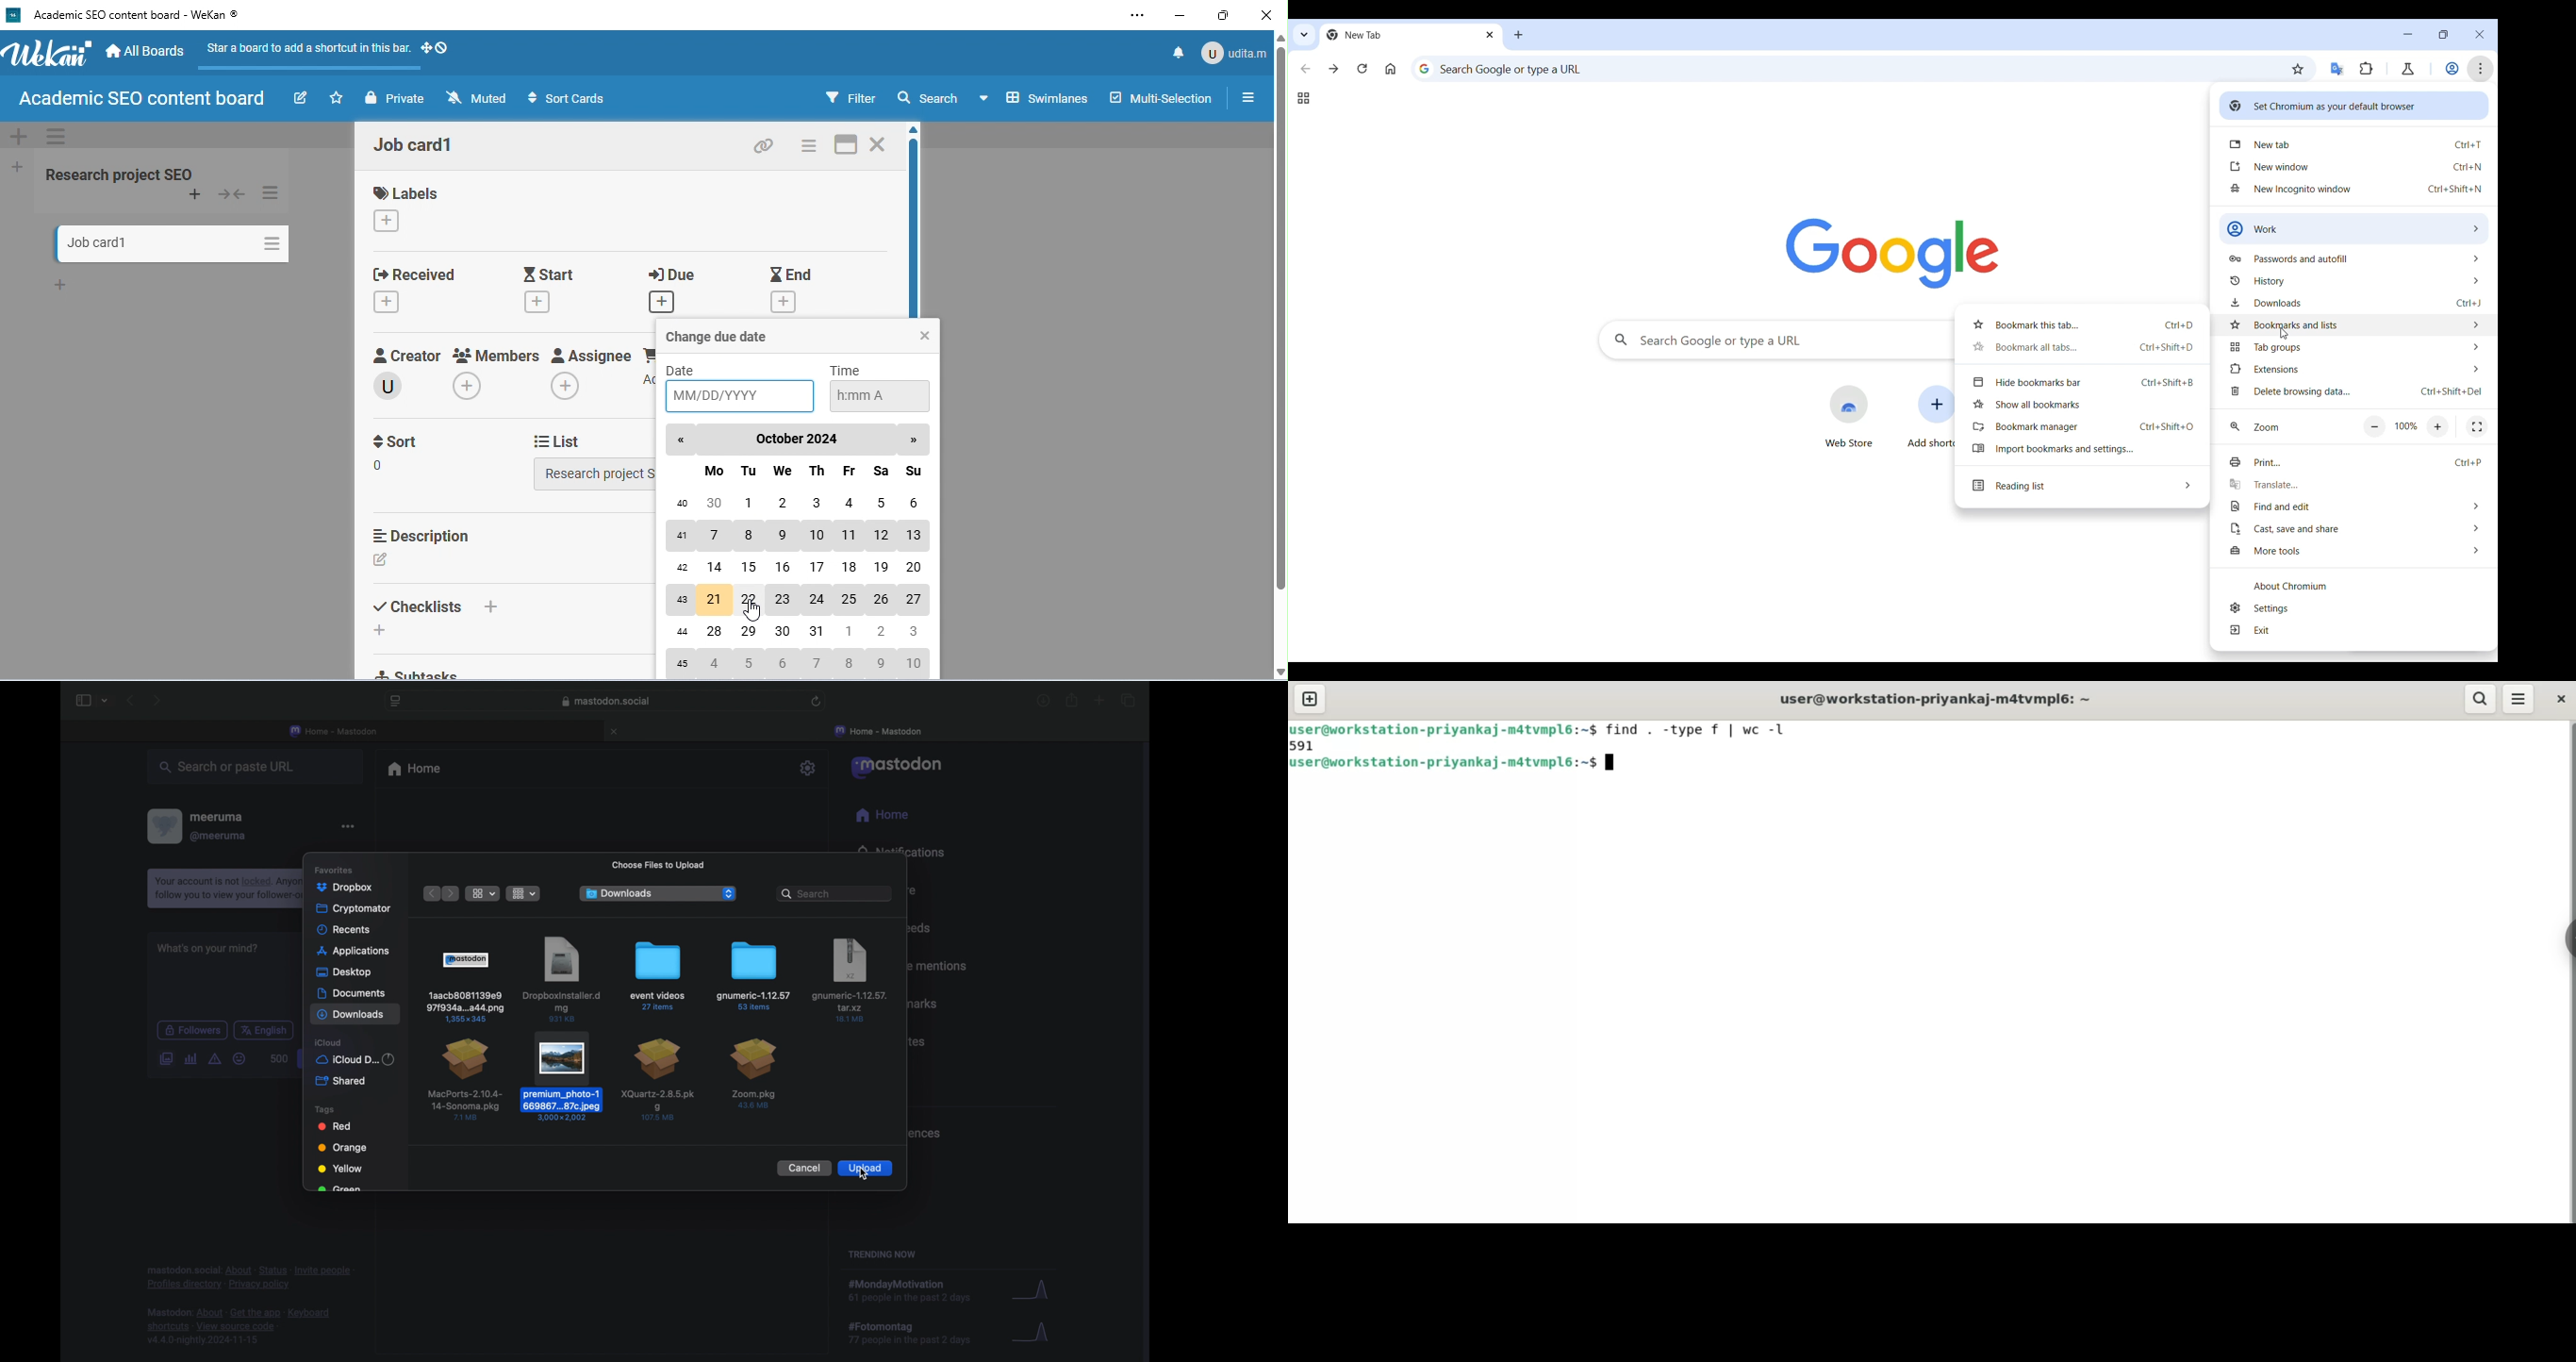  I want to click on add checklist to bottom, so click(383, 630).